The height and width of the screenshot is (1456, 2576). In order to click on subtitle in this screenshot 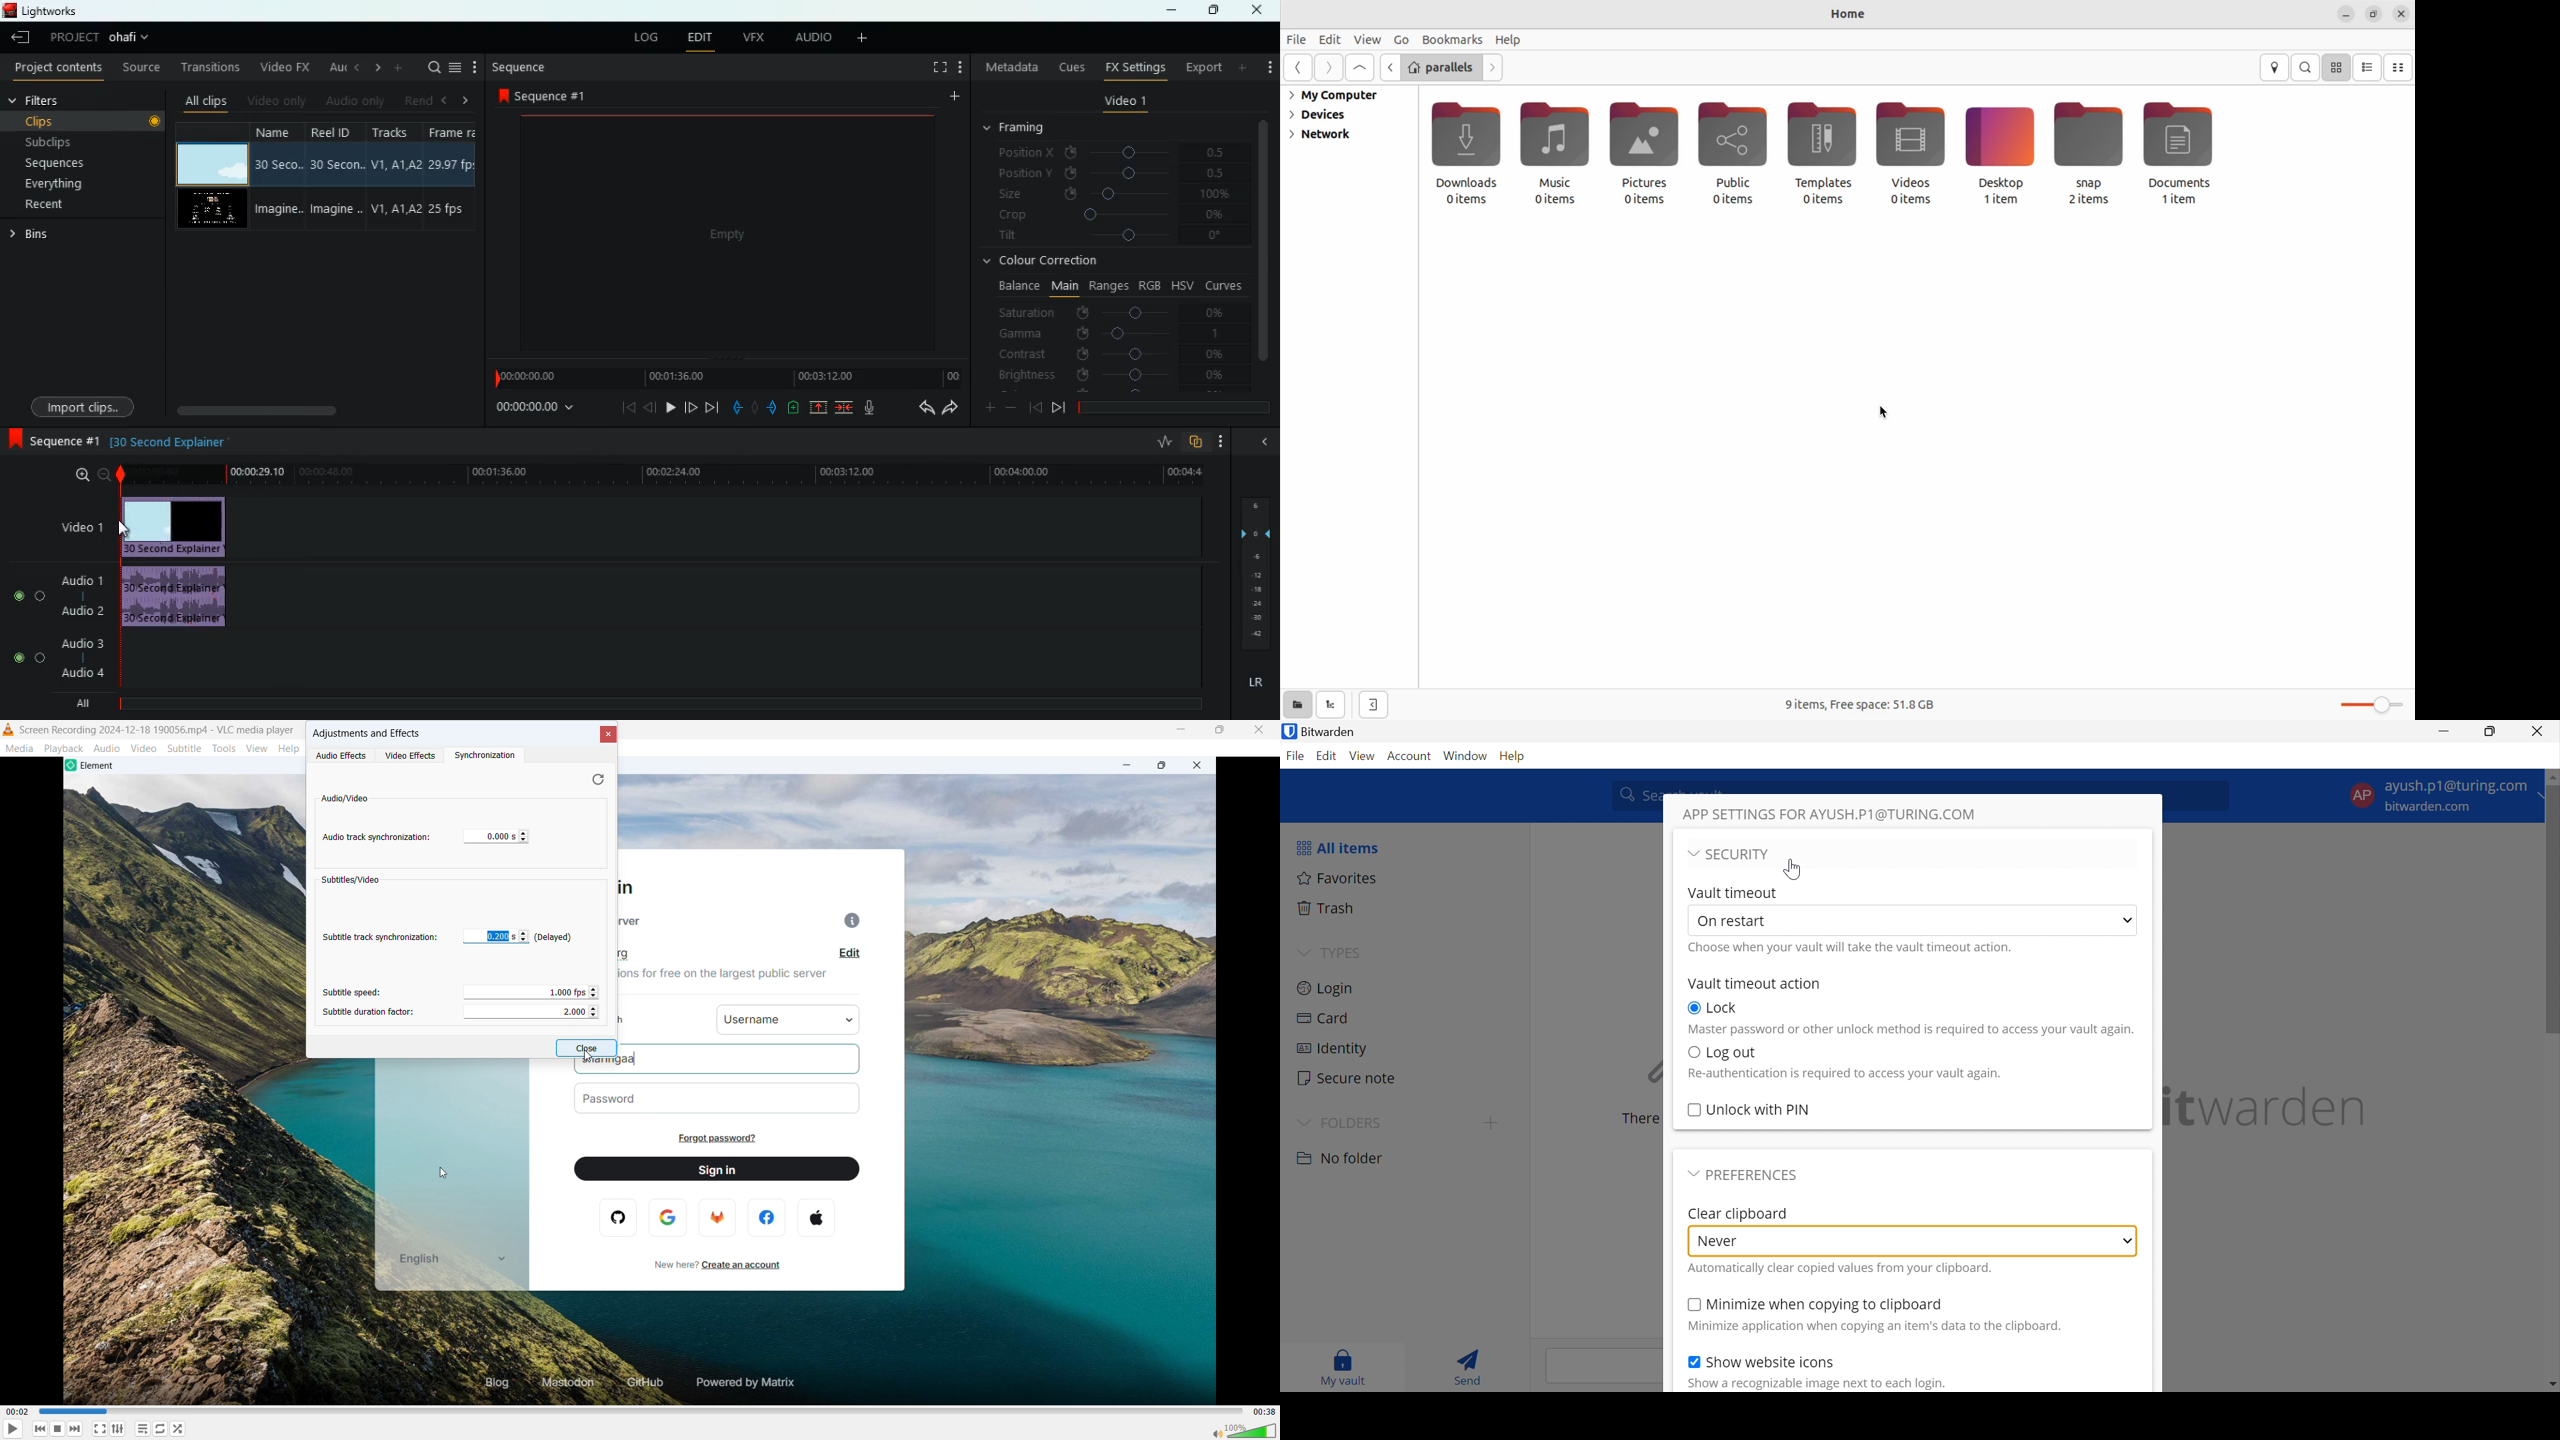, I will do `click(184, 748)`.